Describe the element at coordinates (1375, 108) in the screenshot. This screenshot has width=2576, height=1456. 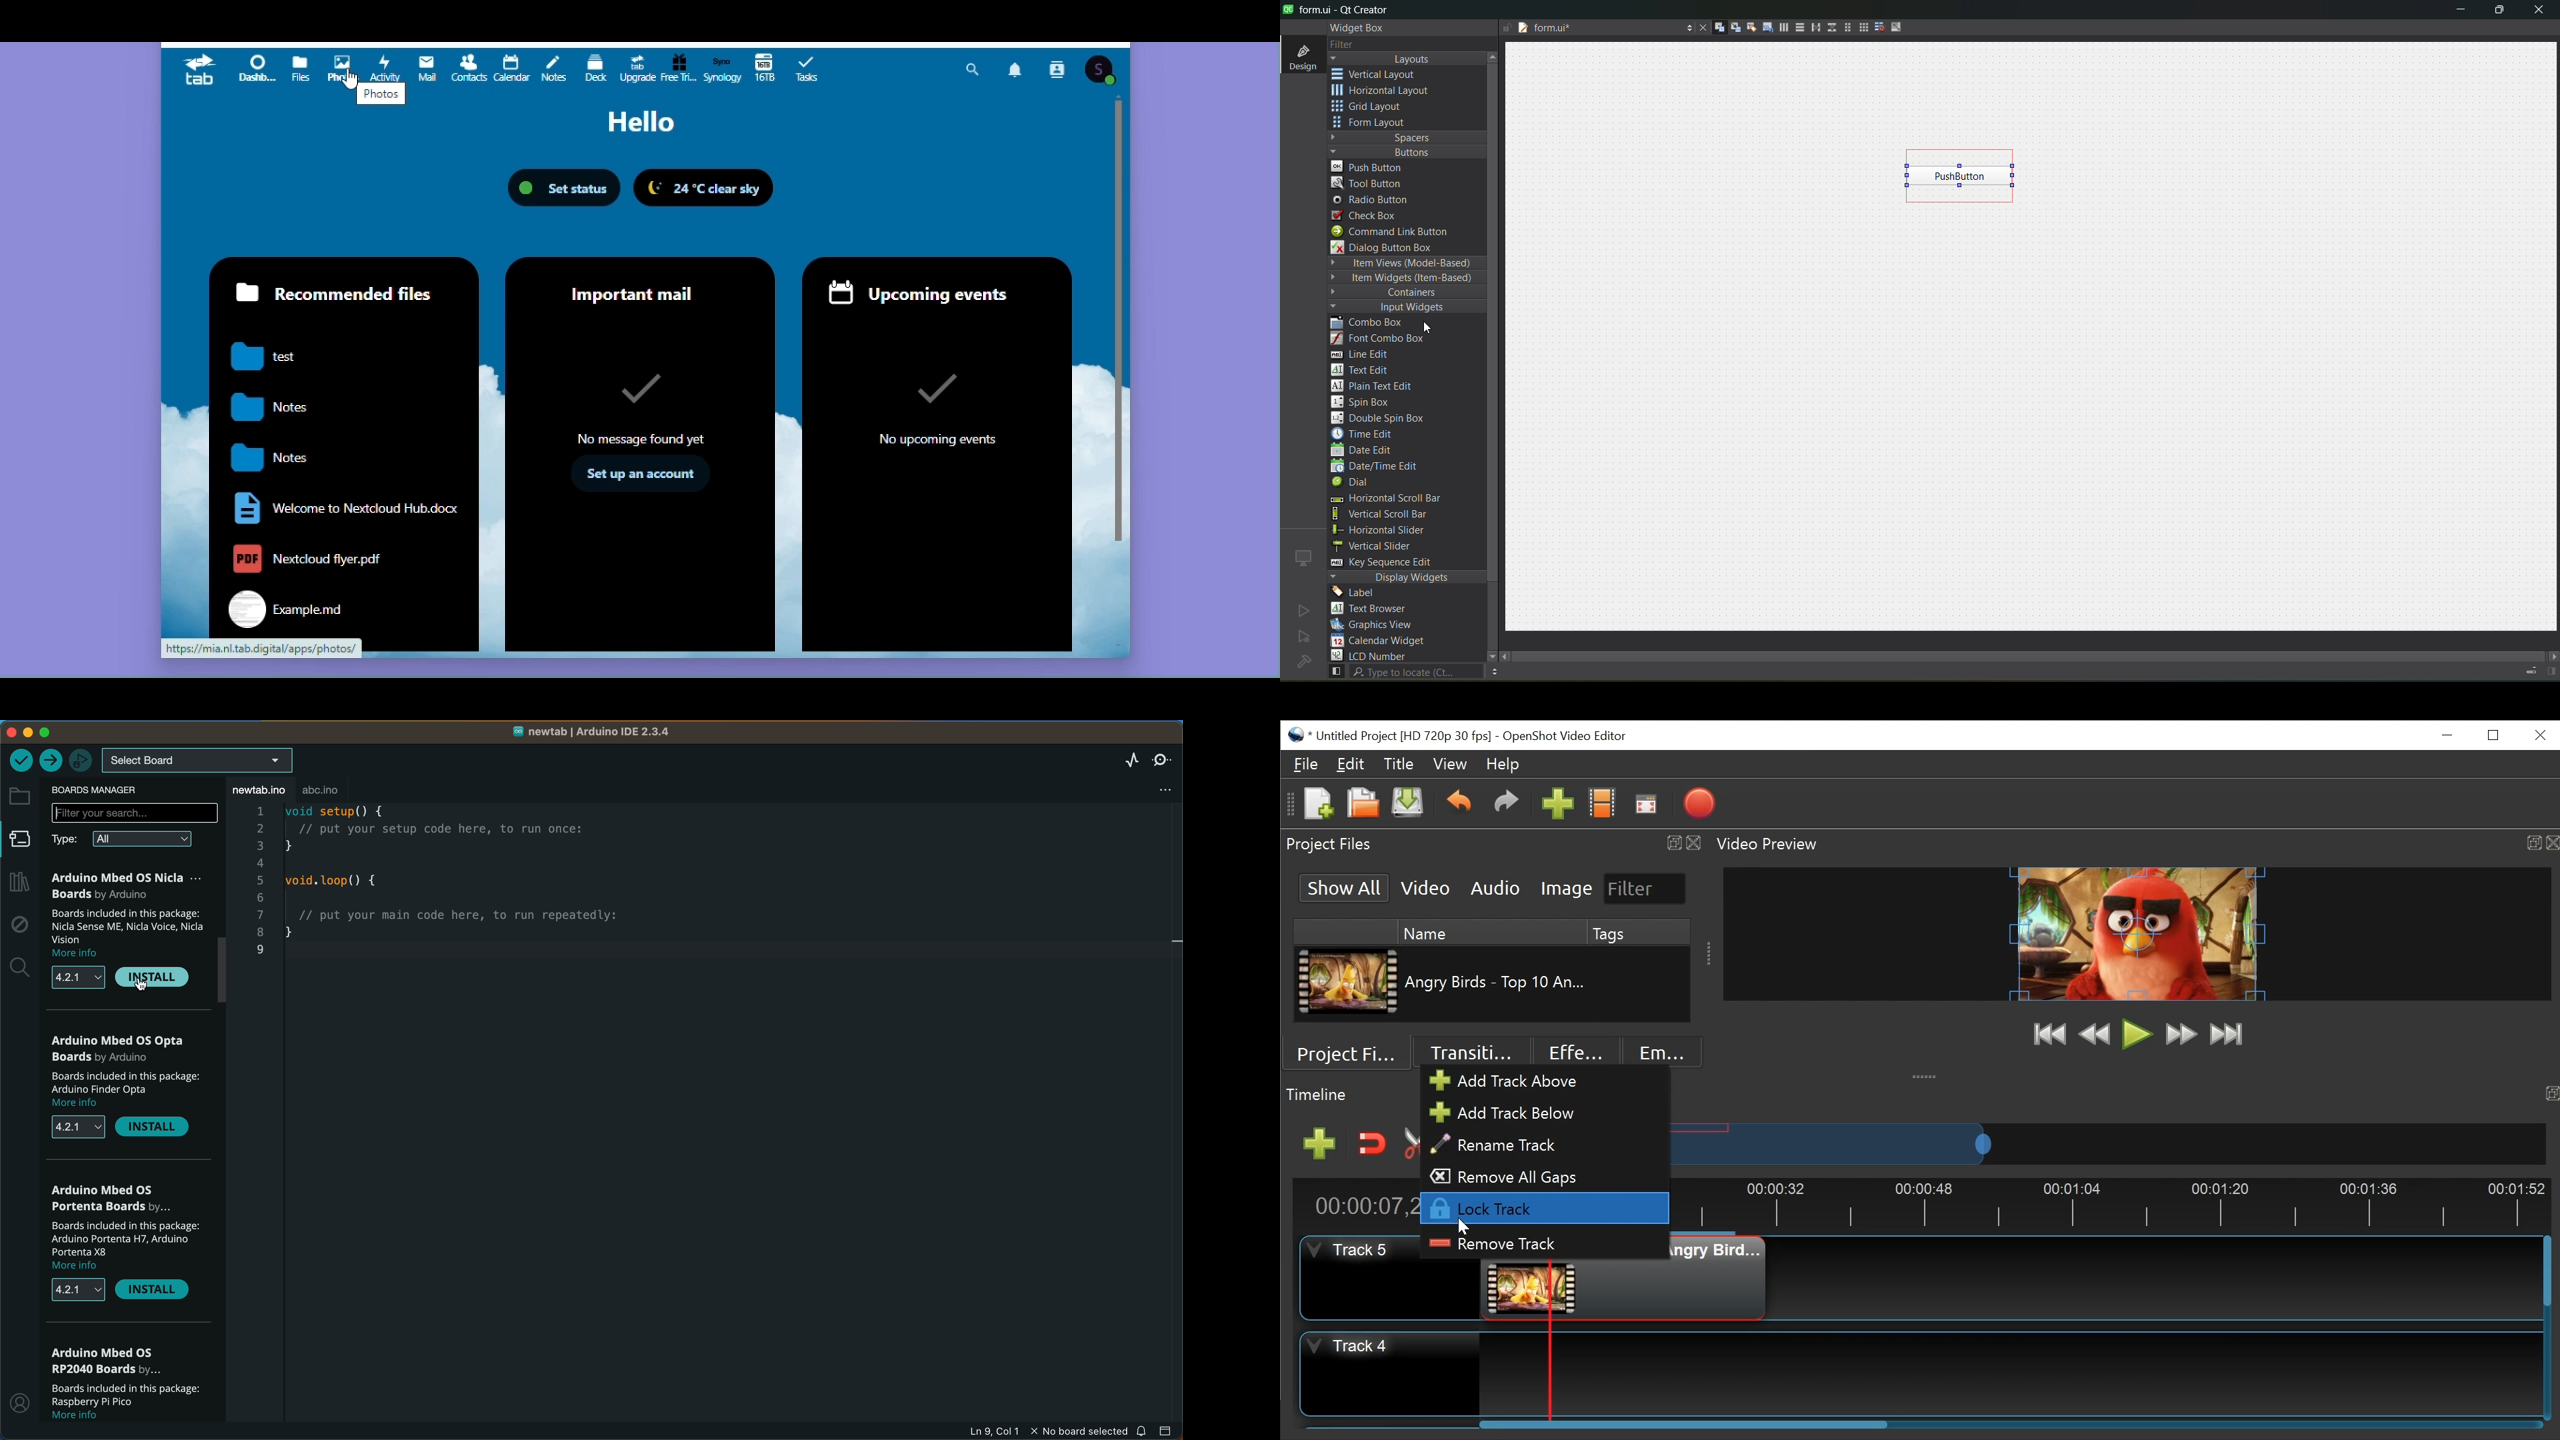
I see `grid` at that location.